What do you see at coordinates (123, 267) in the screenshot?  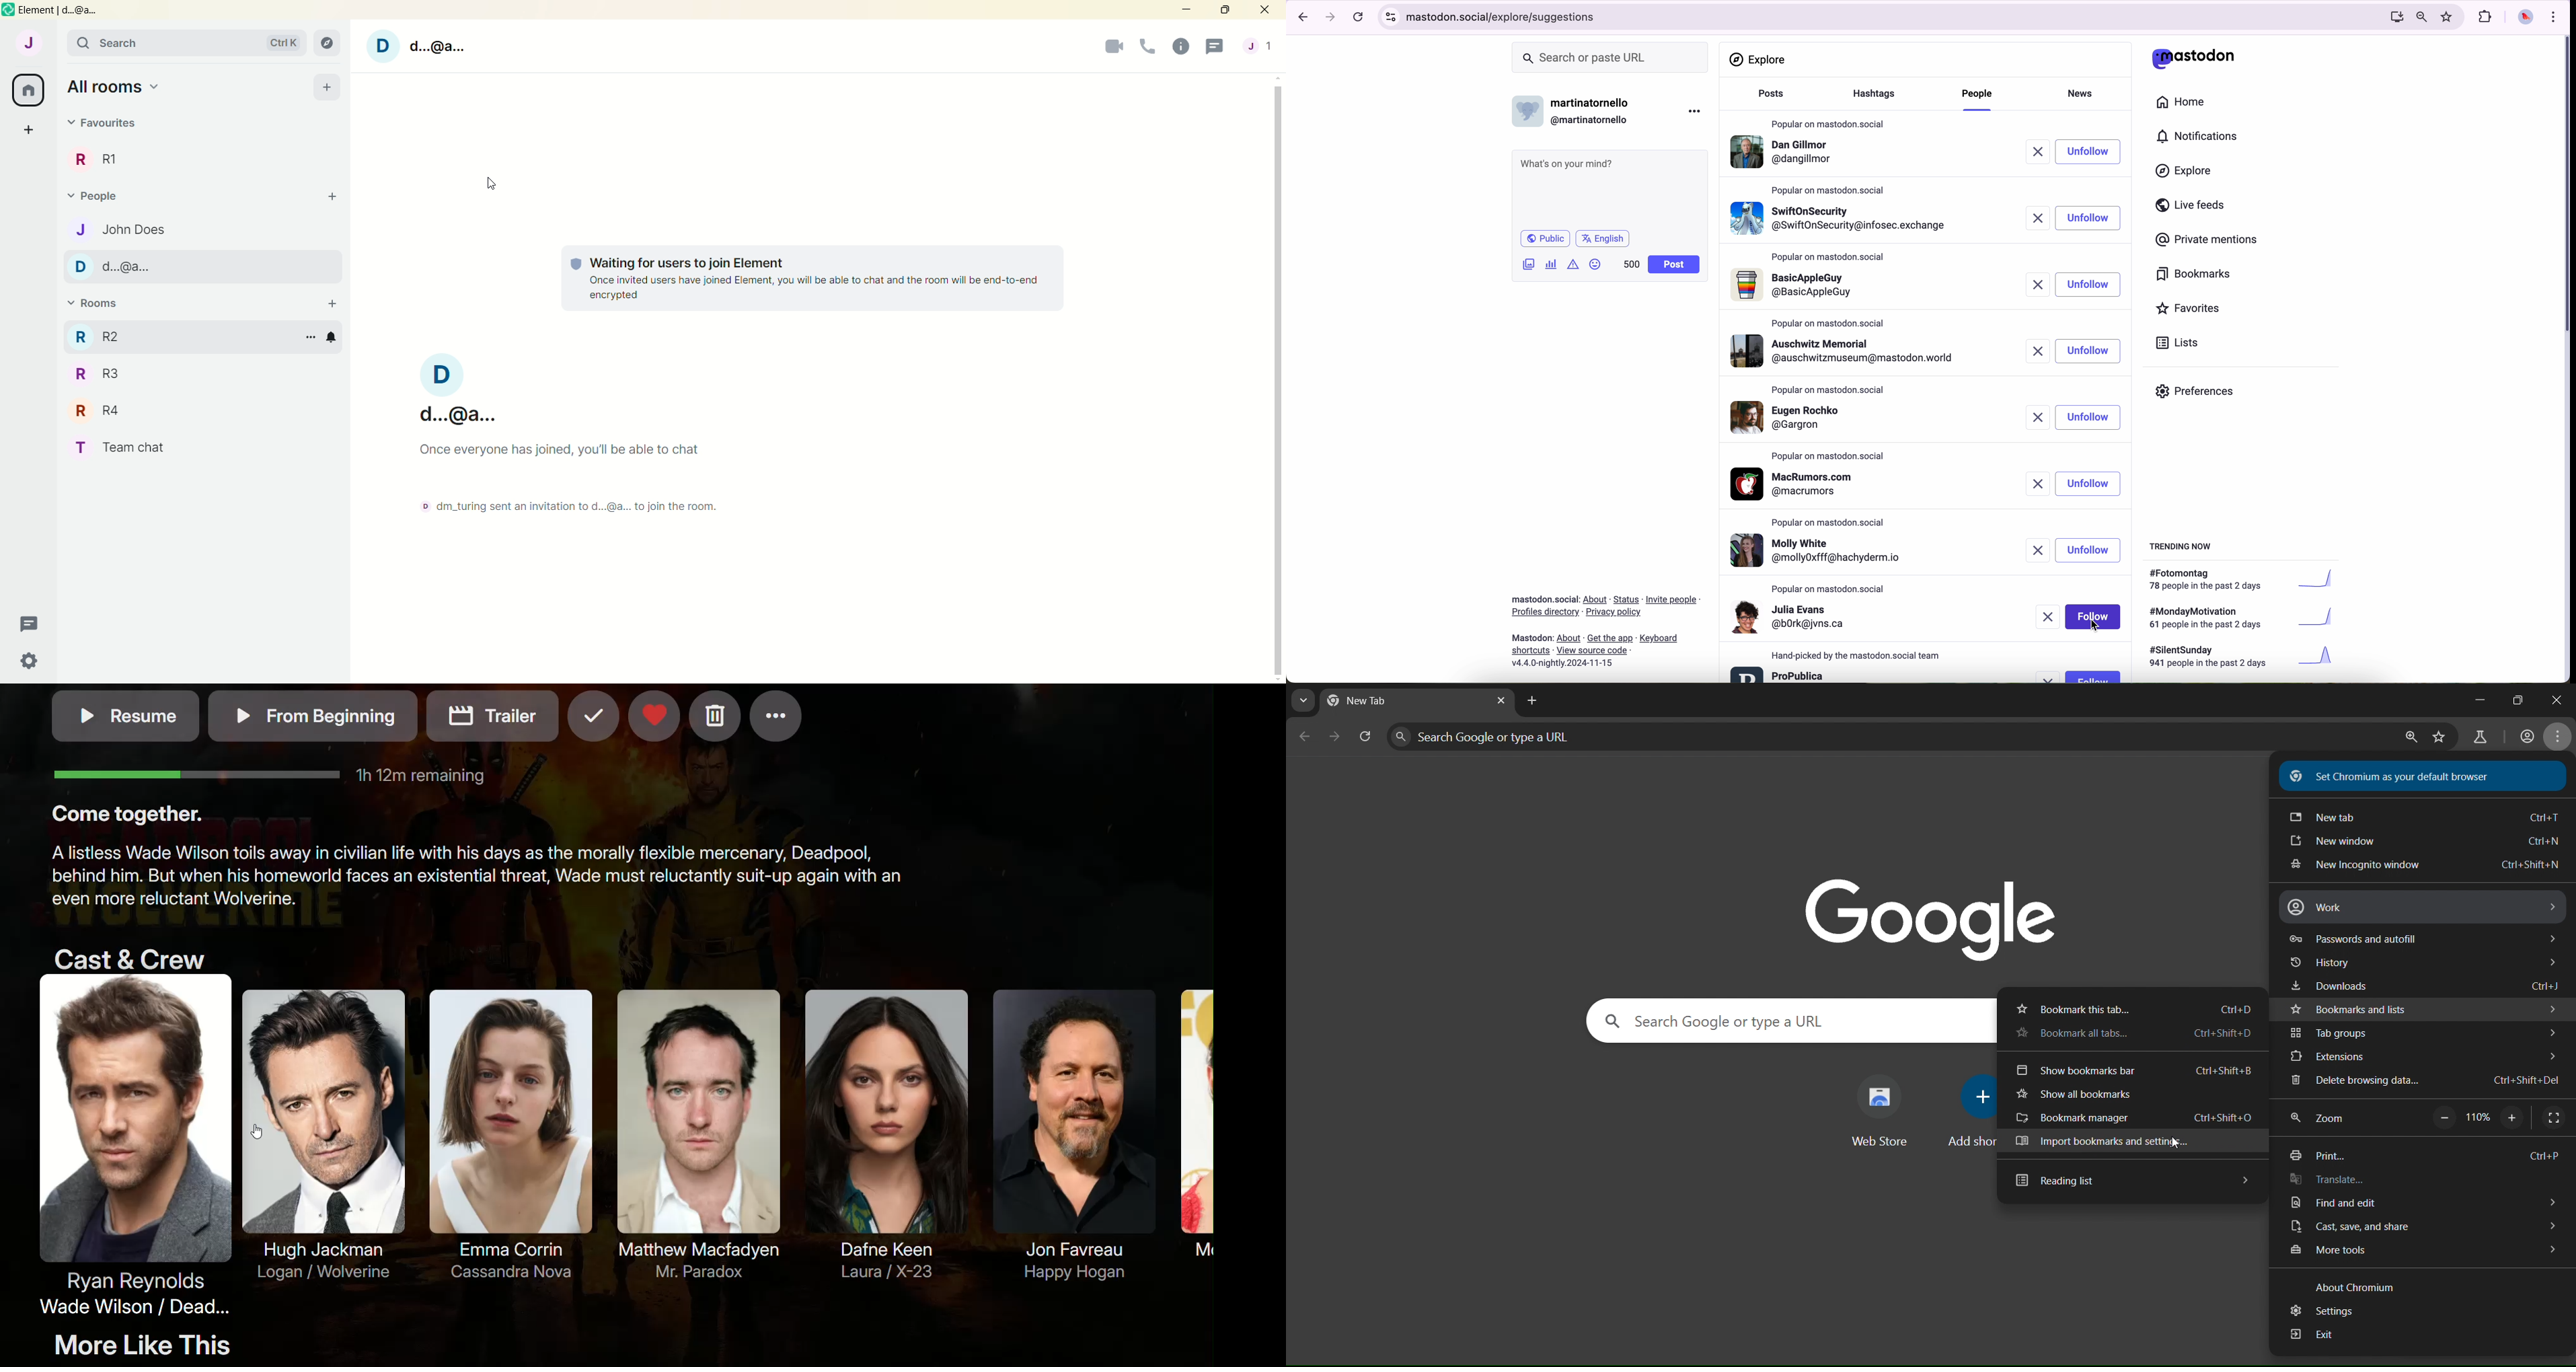 I see `D d.@a..` at bounding box center [123, 267].